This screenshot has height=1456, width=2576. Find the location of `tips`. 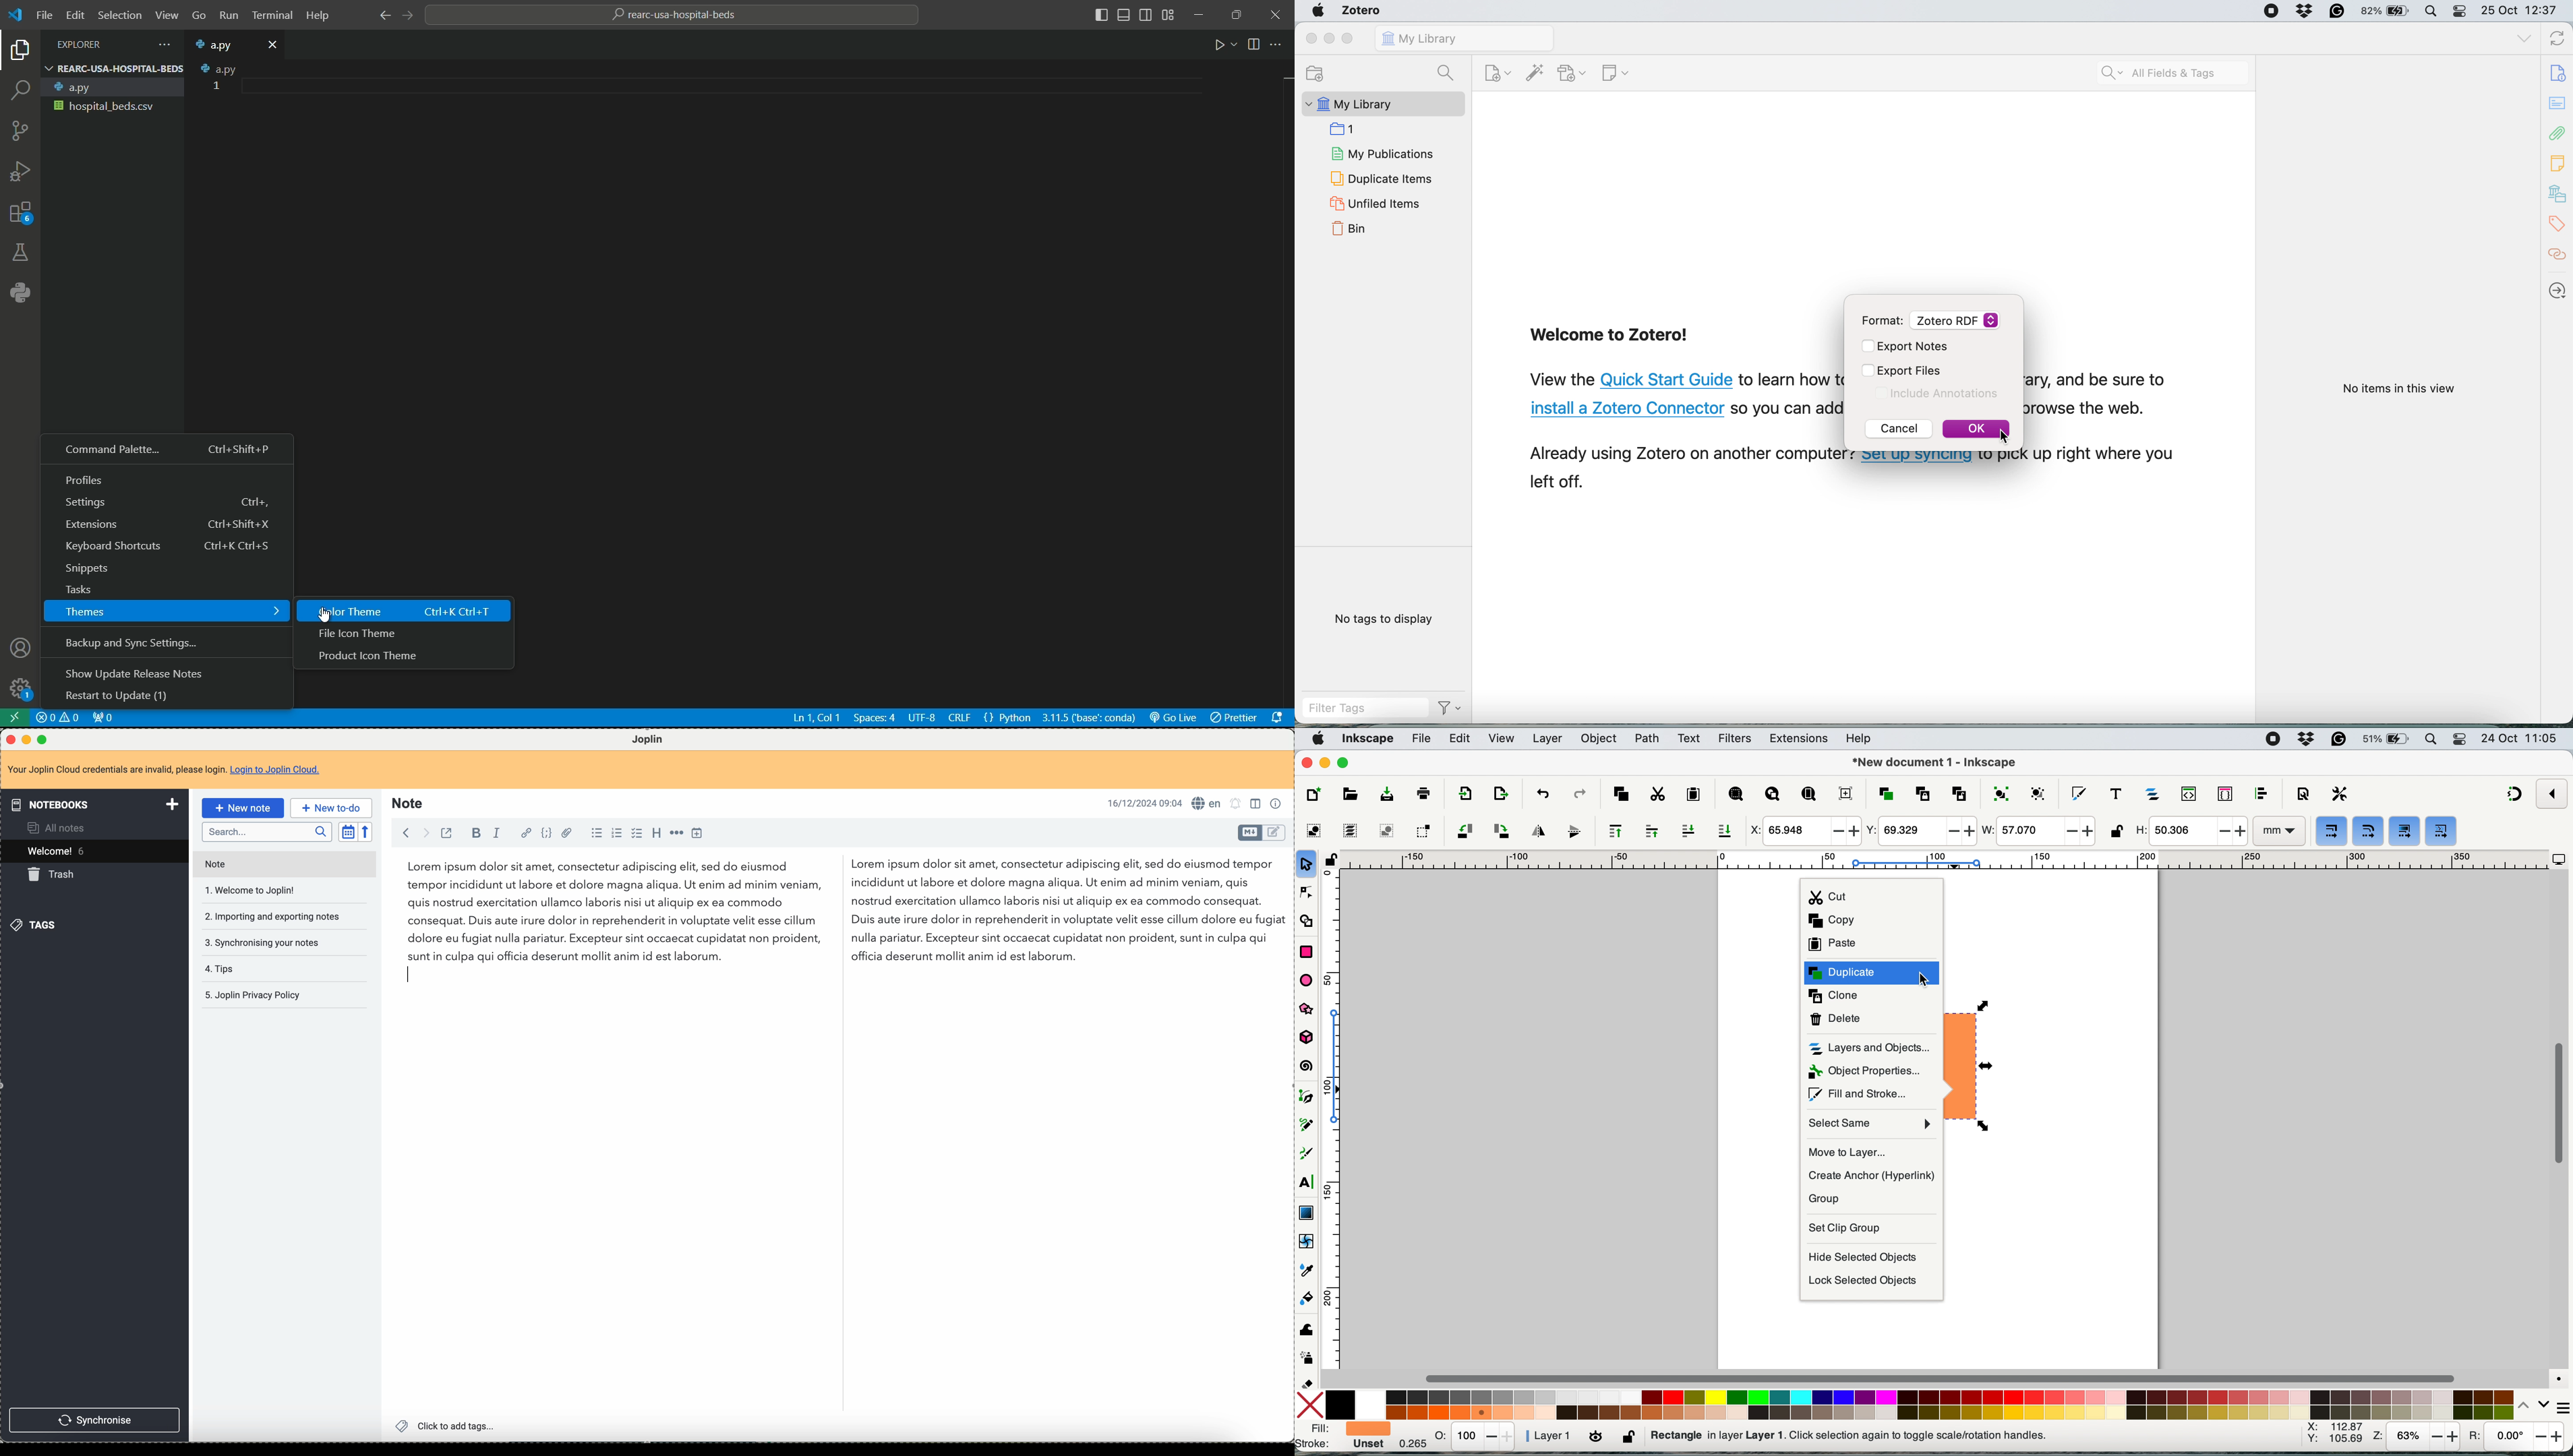

tips is located at coordinates (225, 970).